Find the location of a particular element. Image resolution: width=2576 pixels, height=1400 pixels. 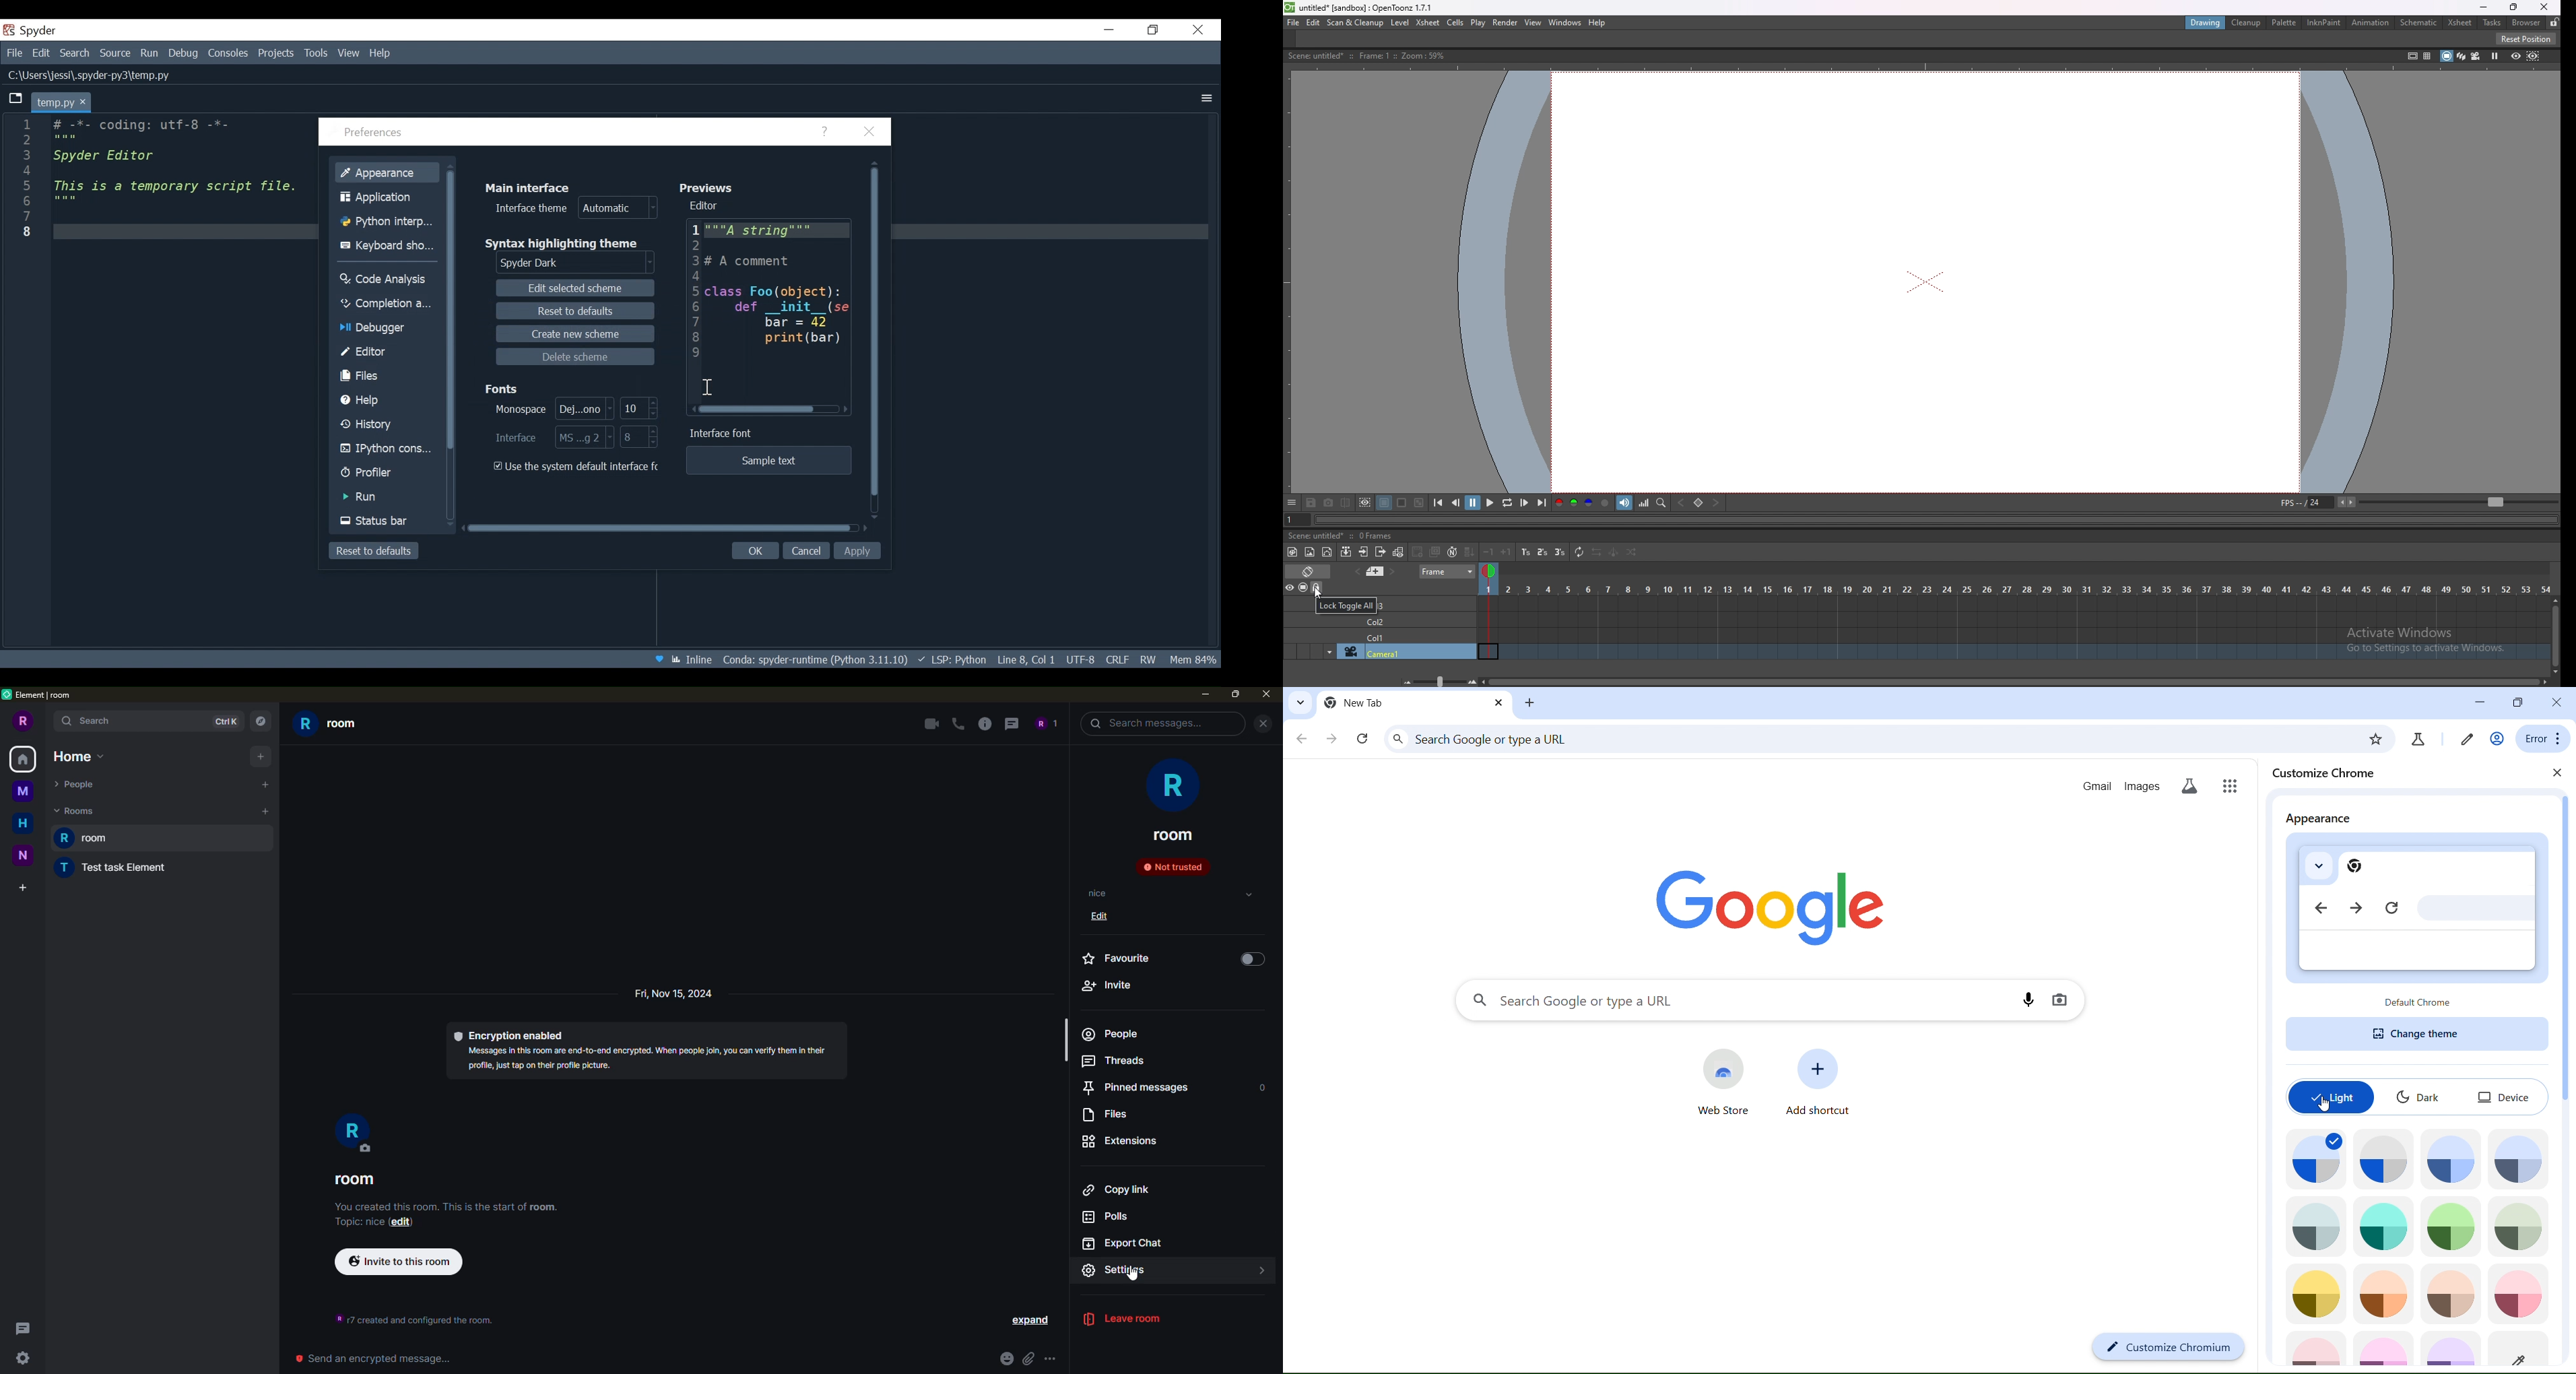

people is located at coordinates (79, 782).